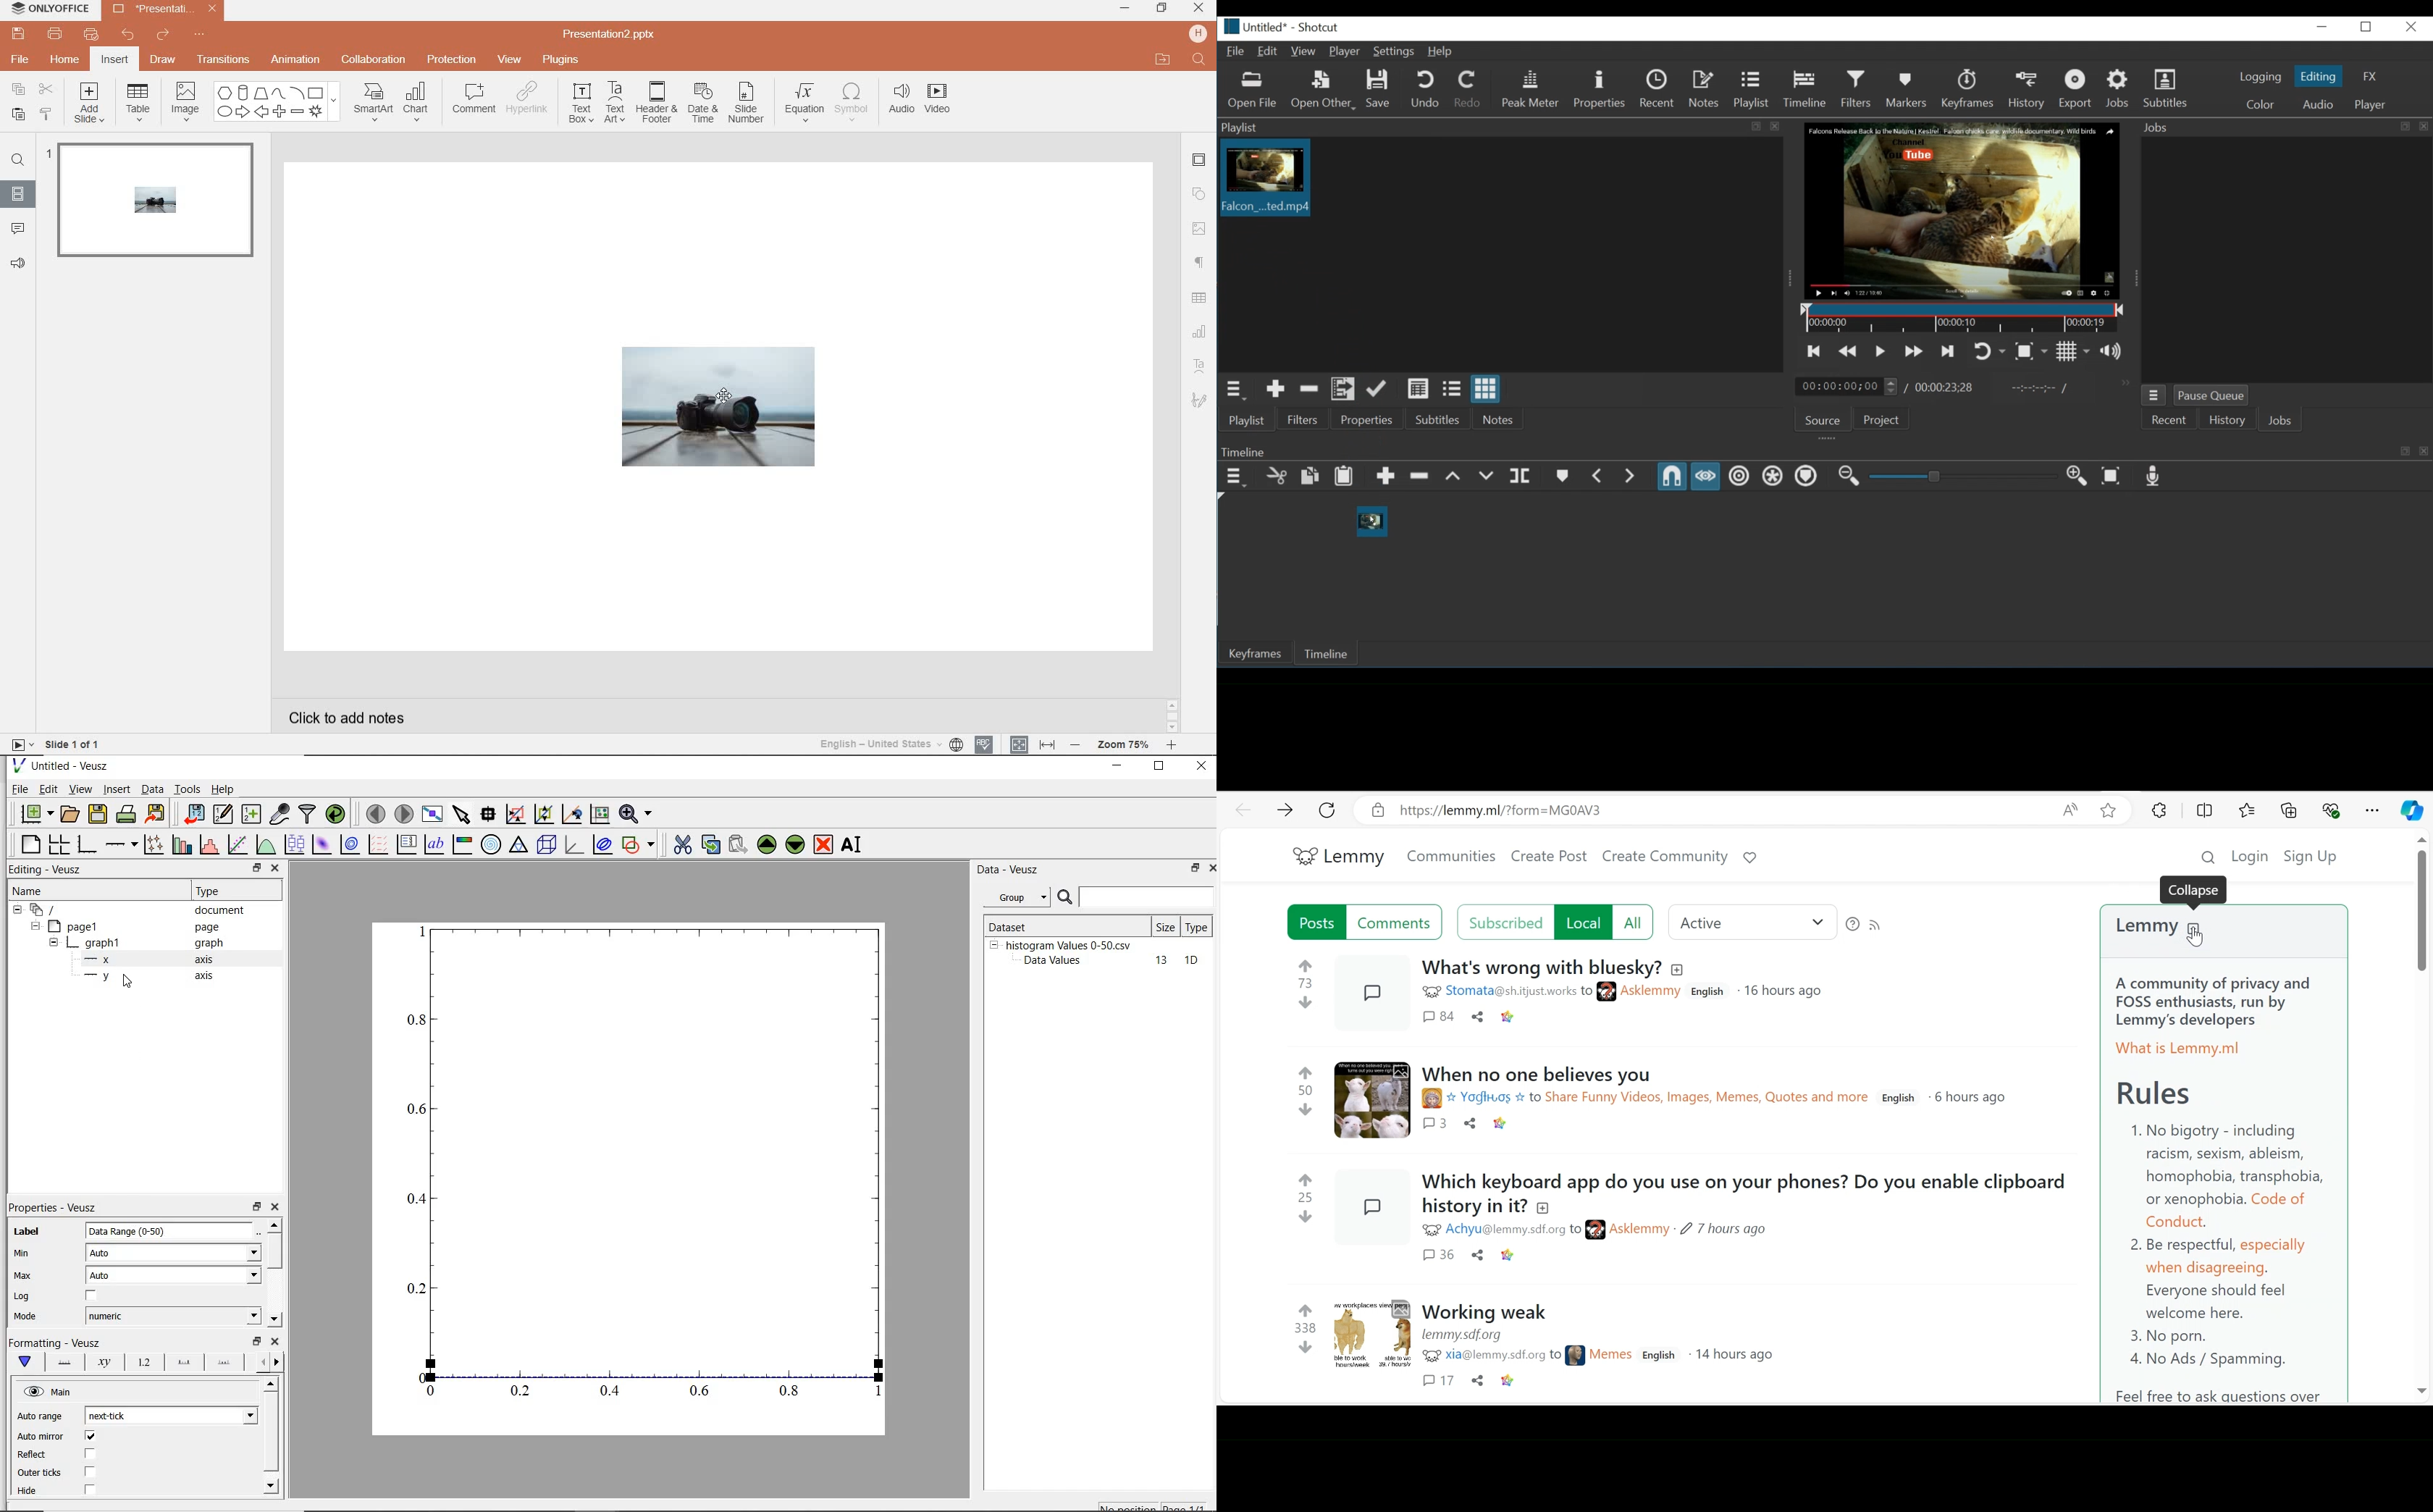 Image resolution: width=2436 pixels, height=1512 pixels. What do you see at coordinates (1419, 389) in the screenshot?
I see `View as detail` at bounding box center [1419, 389].